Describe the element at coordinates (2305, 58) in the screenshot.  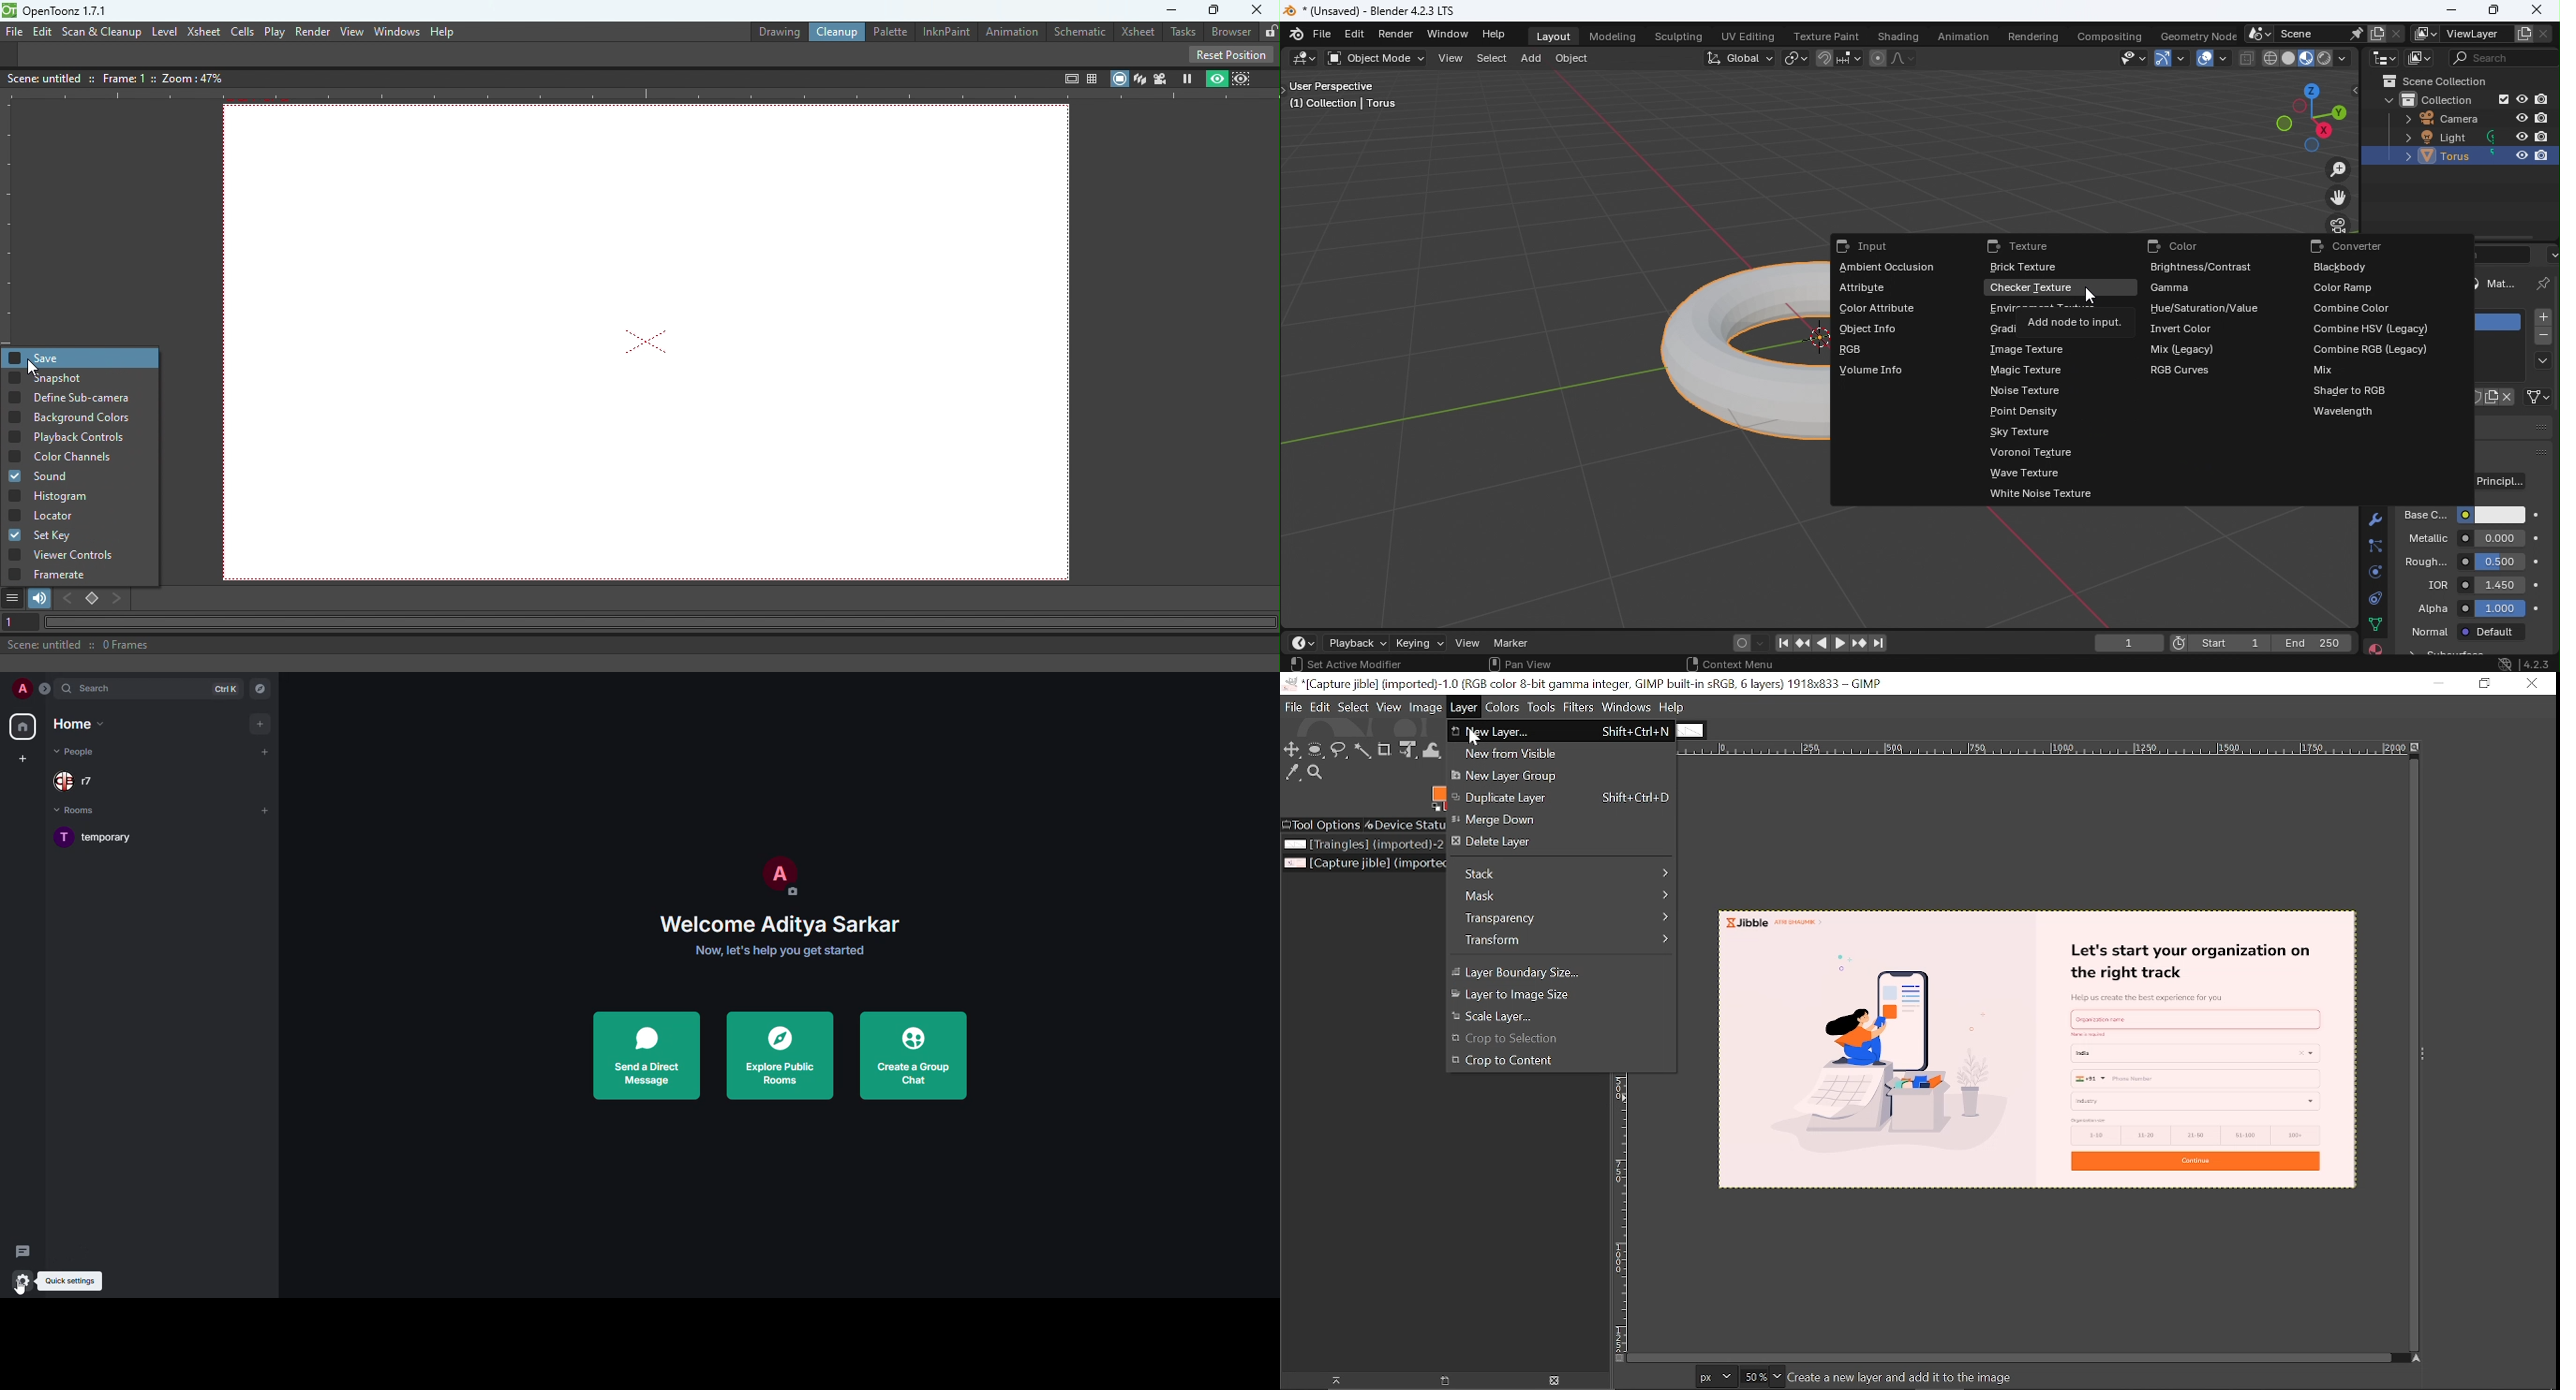
I see `Viewport shading` at that location.